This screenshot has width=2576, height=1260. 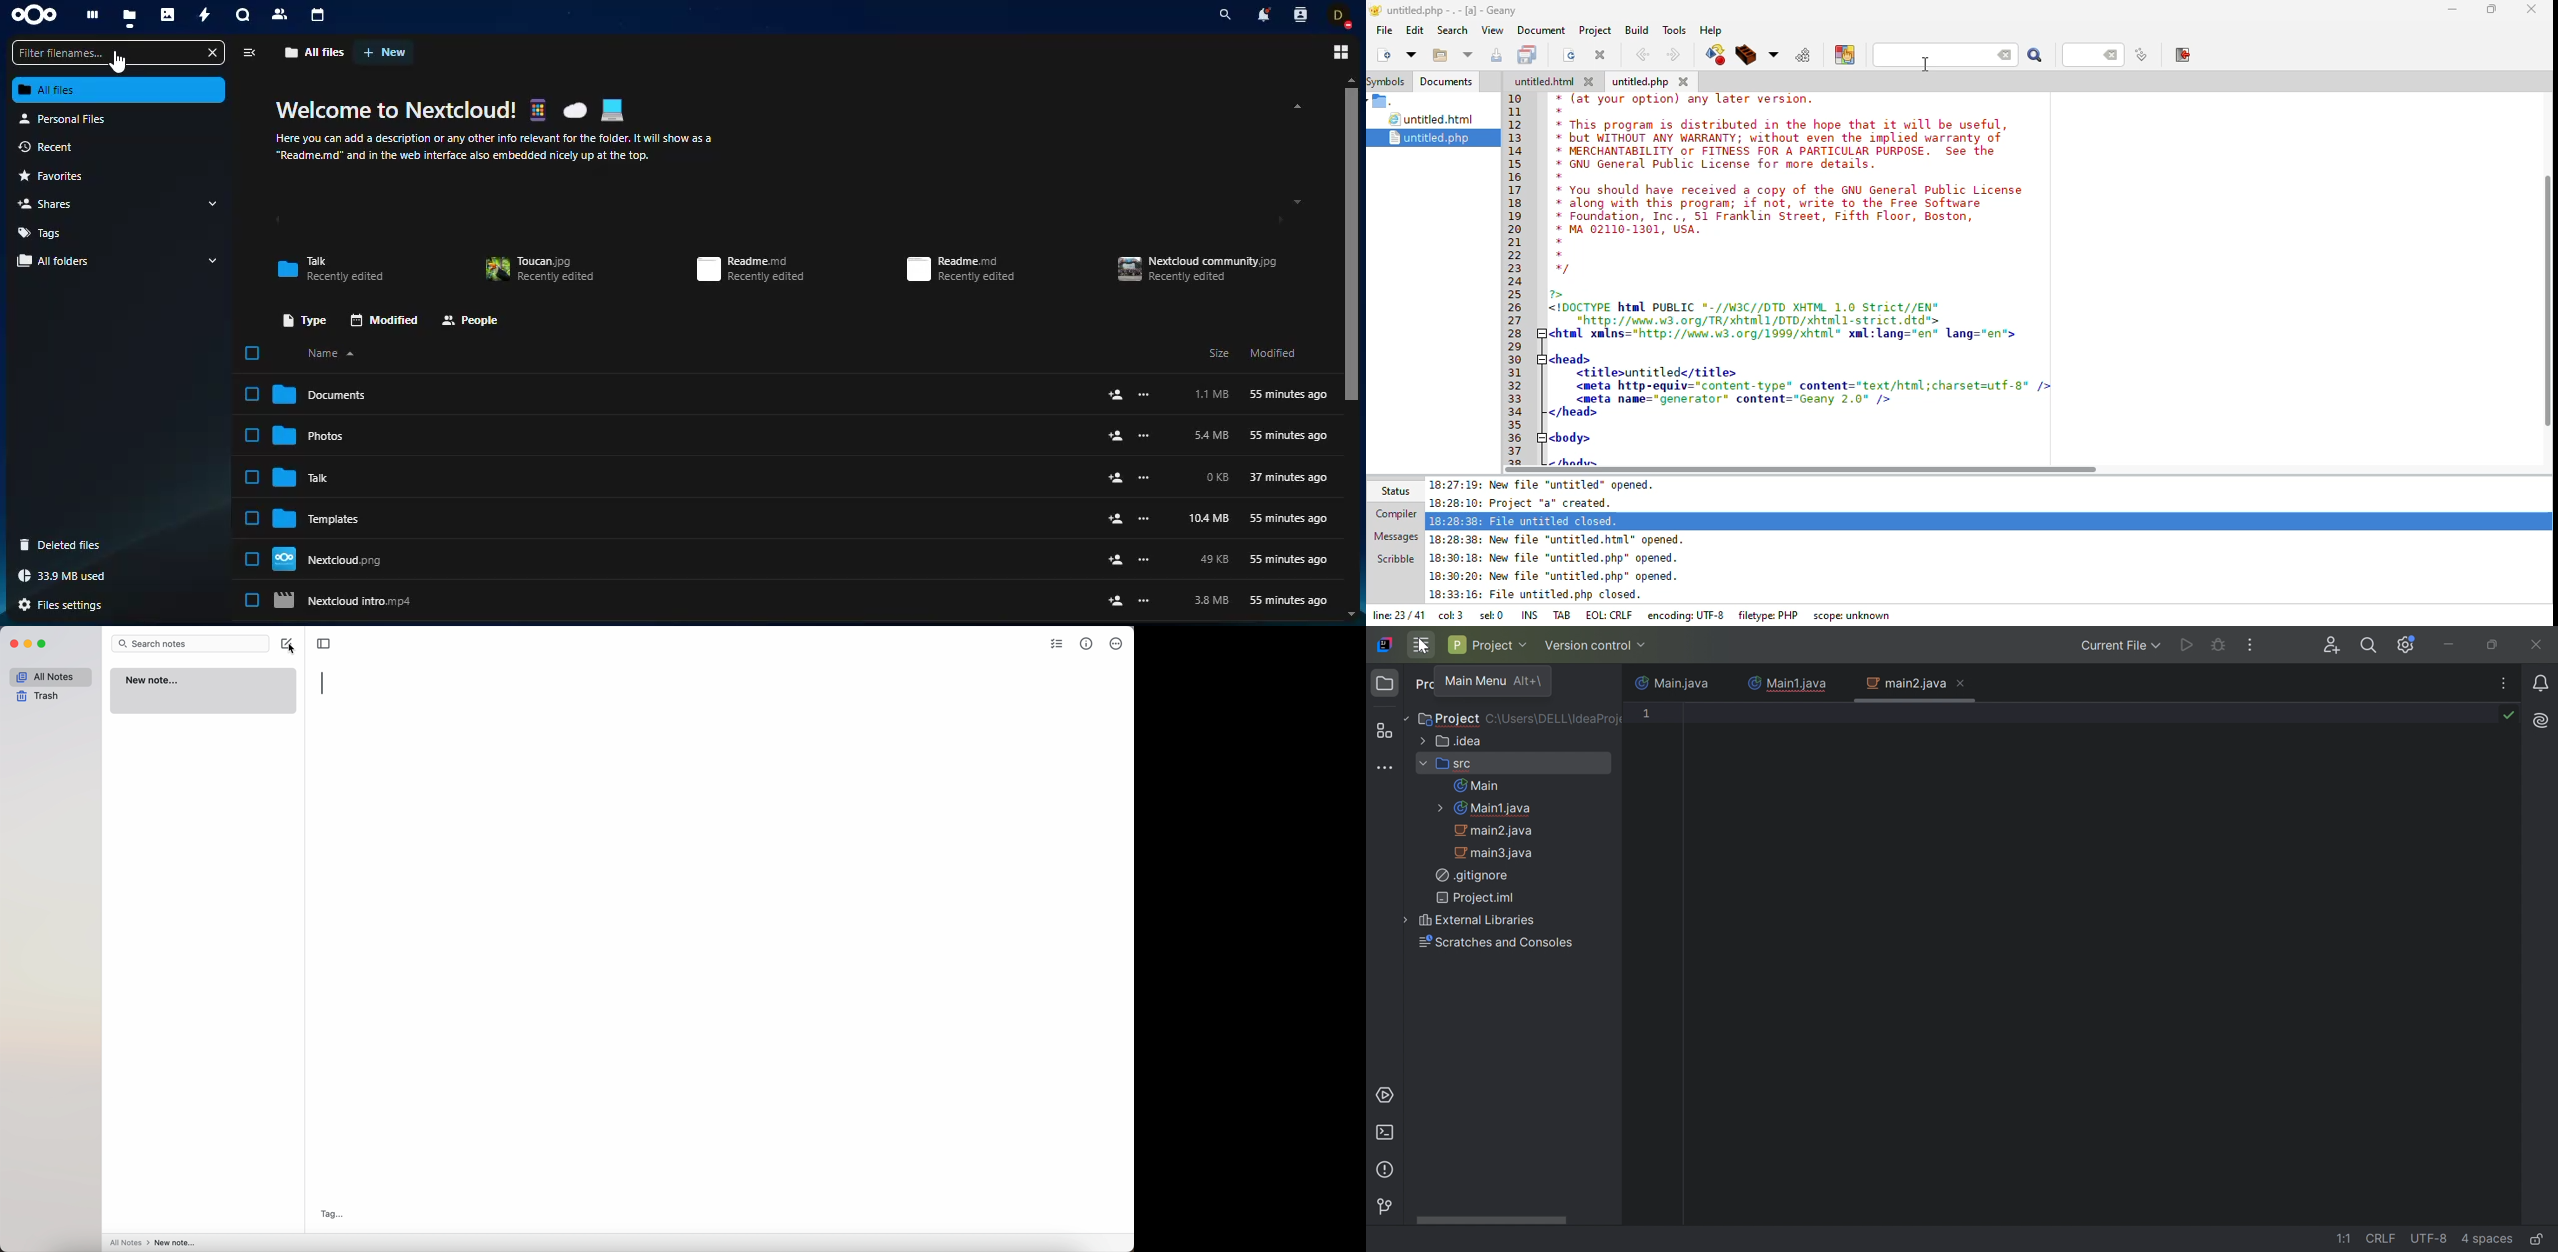 I want to click on * You should have received a copy of the GNU General Public License, so click(x=1791, y=190).